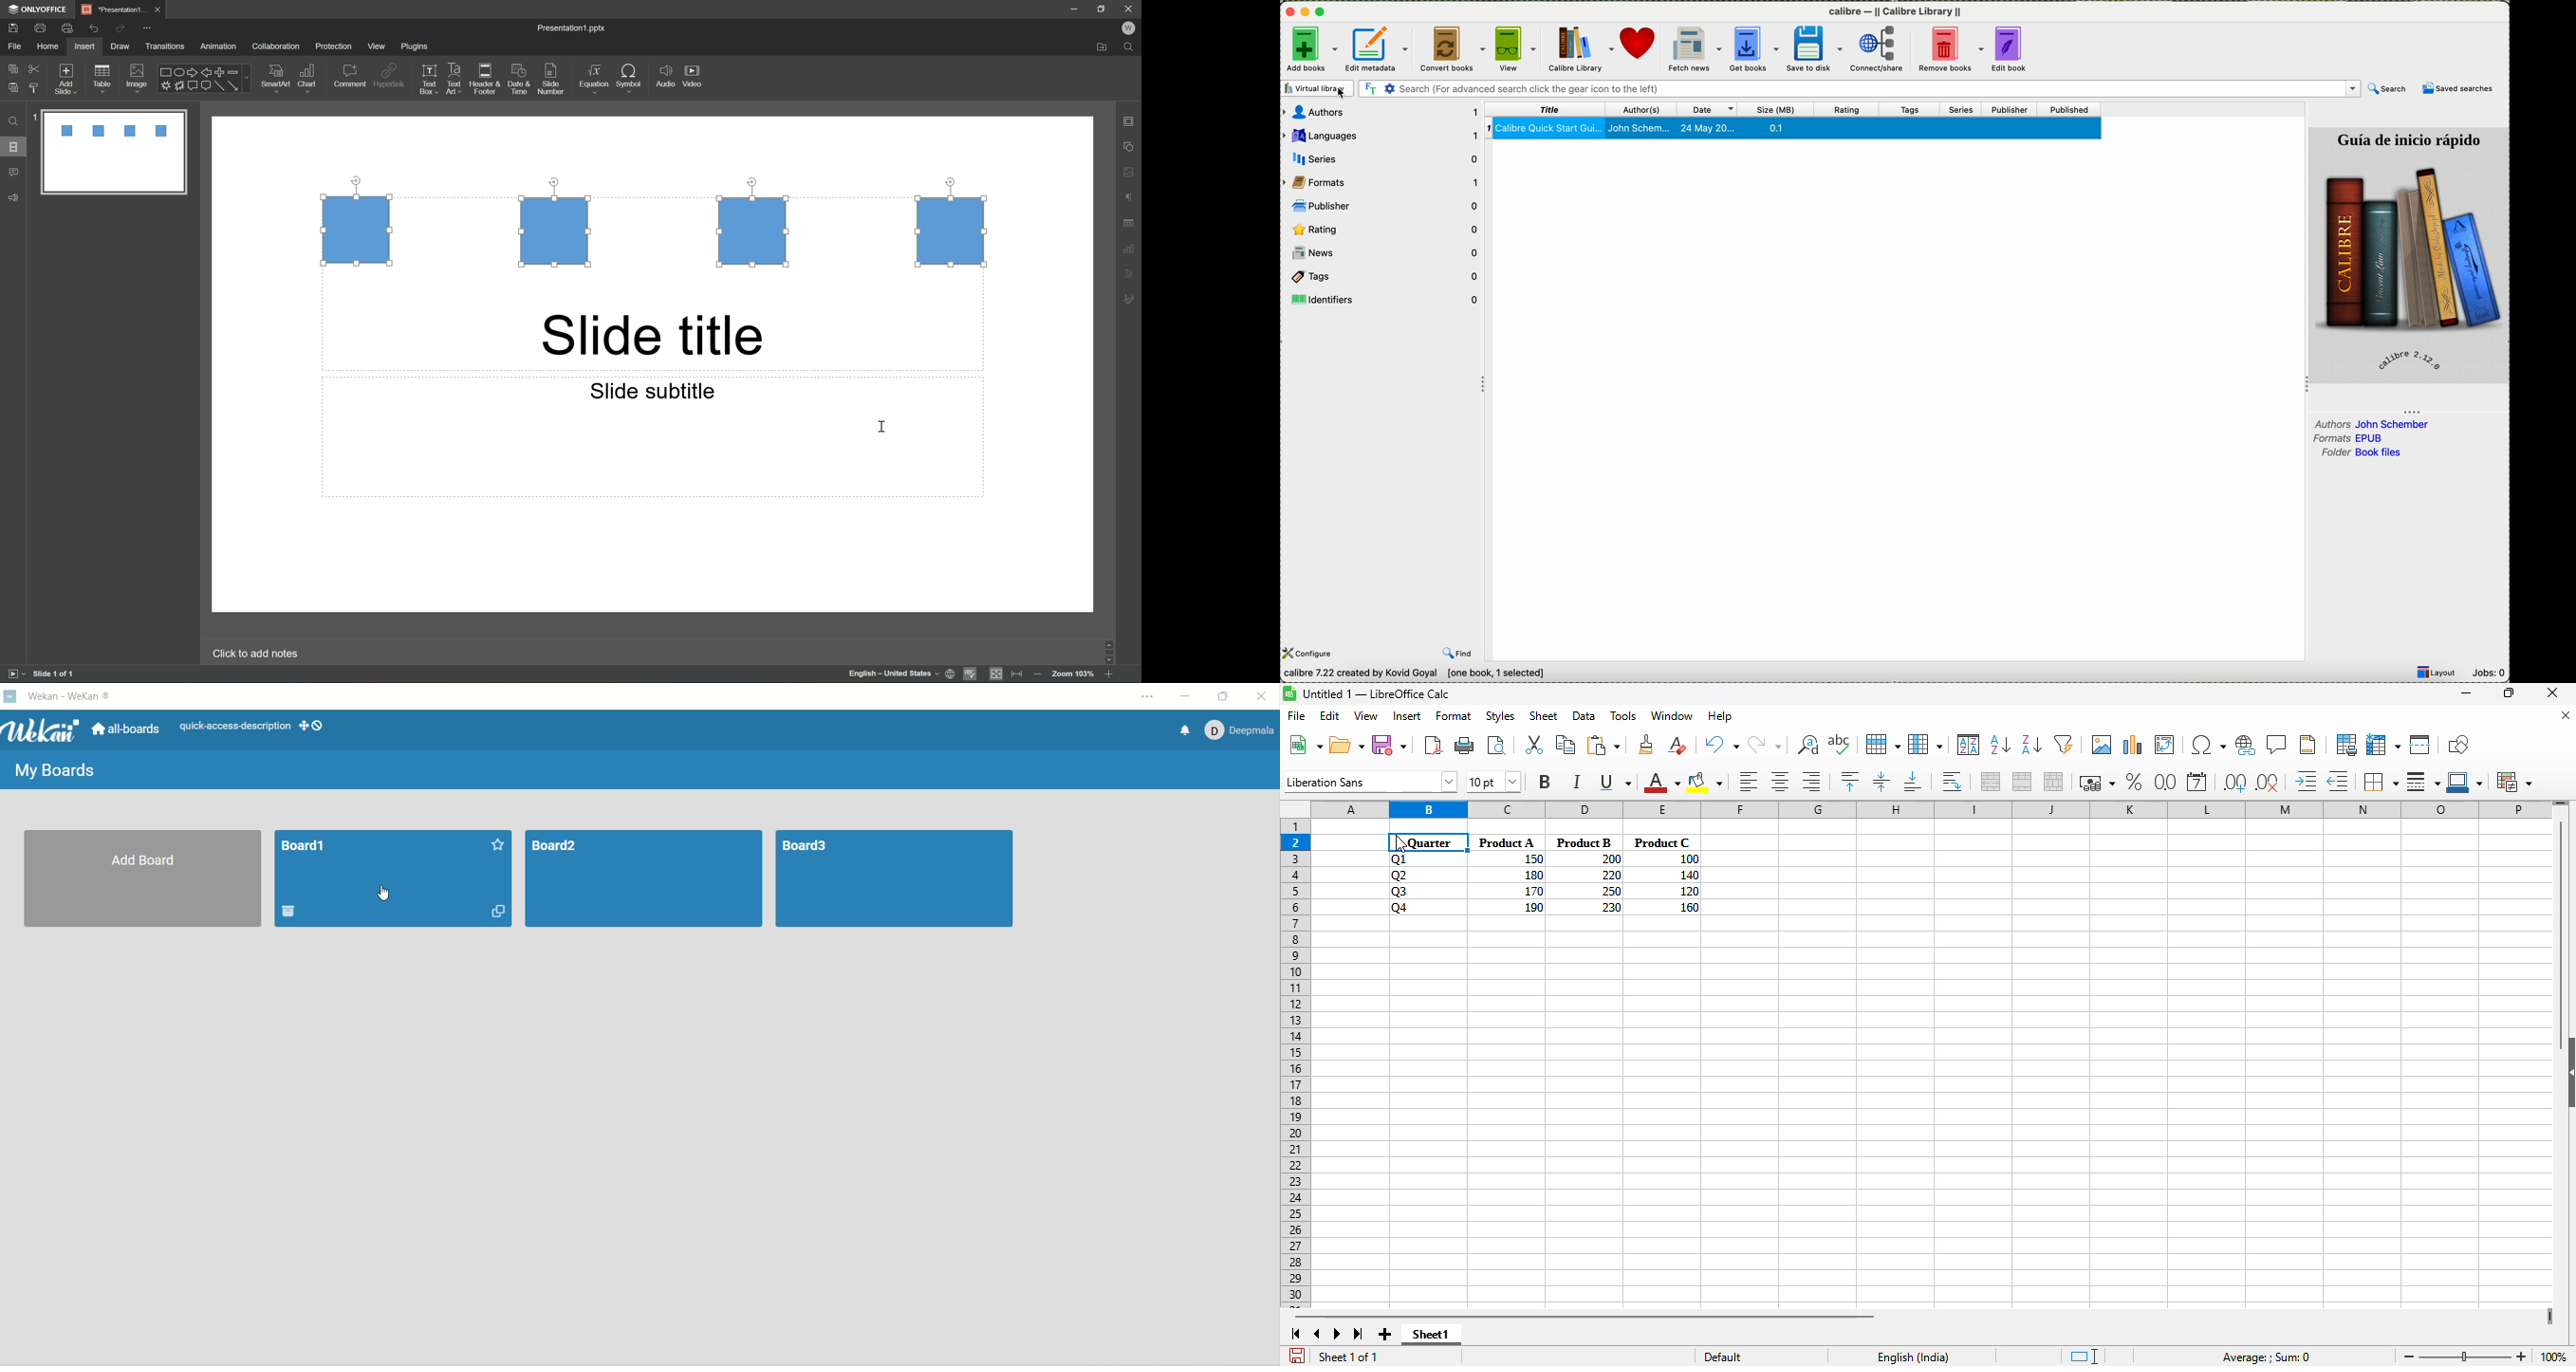 The height and width of the screenshot is (1372, 2576). What do you see at coordinates (1337, 1334) in the screenshot?
I see `scroll to next sheet` at bounding box center [1337, 1334].